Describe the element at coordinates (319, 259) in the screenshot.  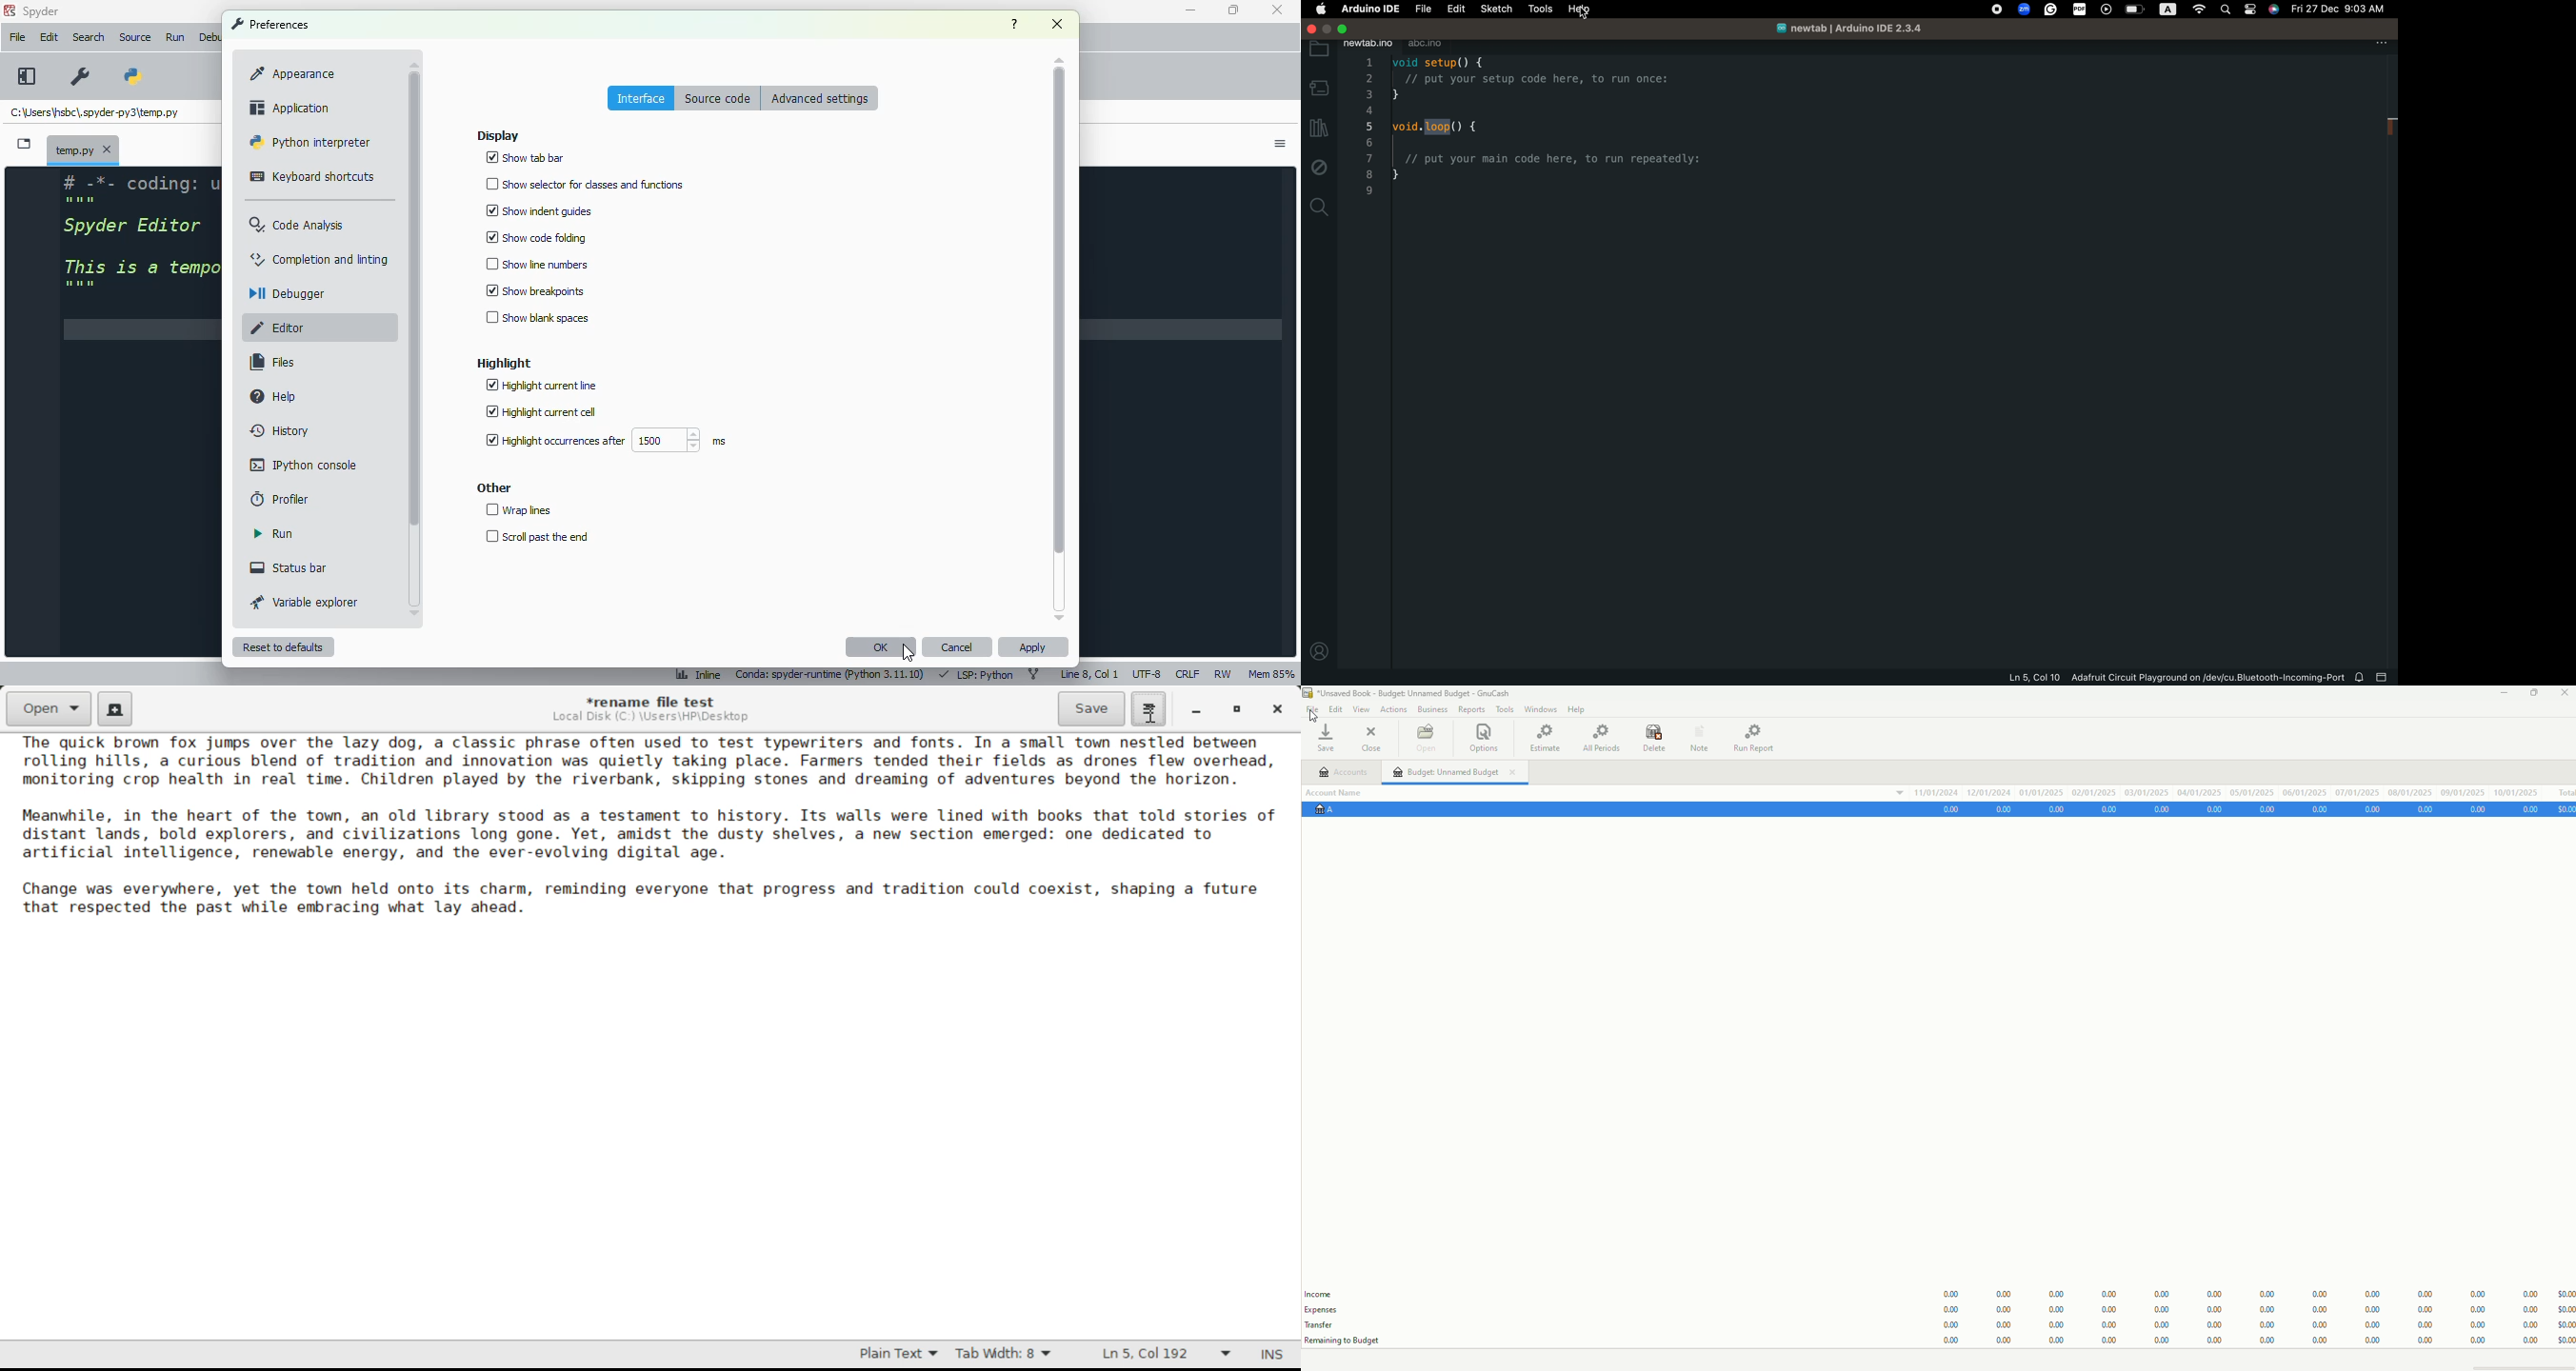
I see `completion and linting` at that location.